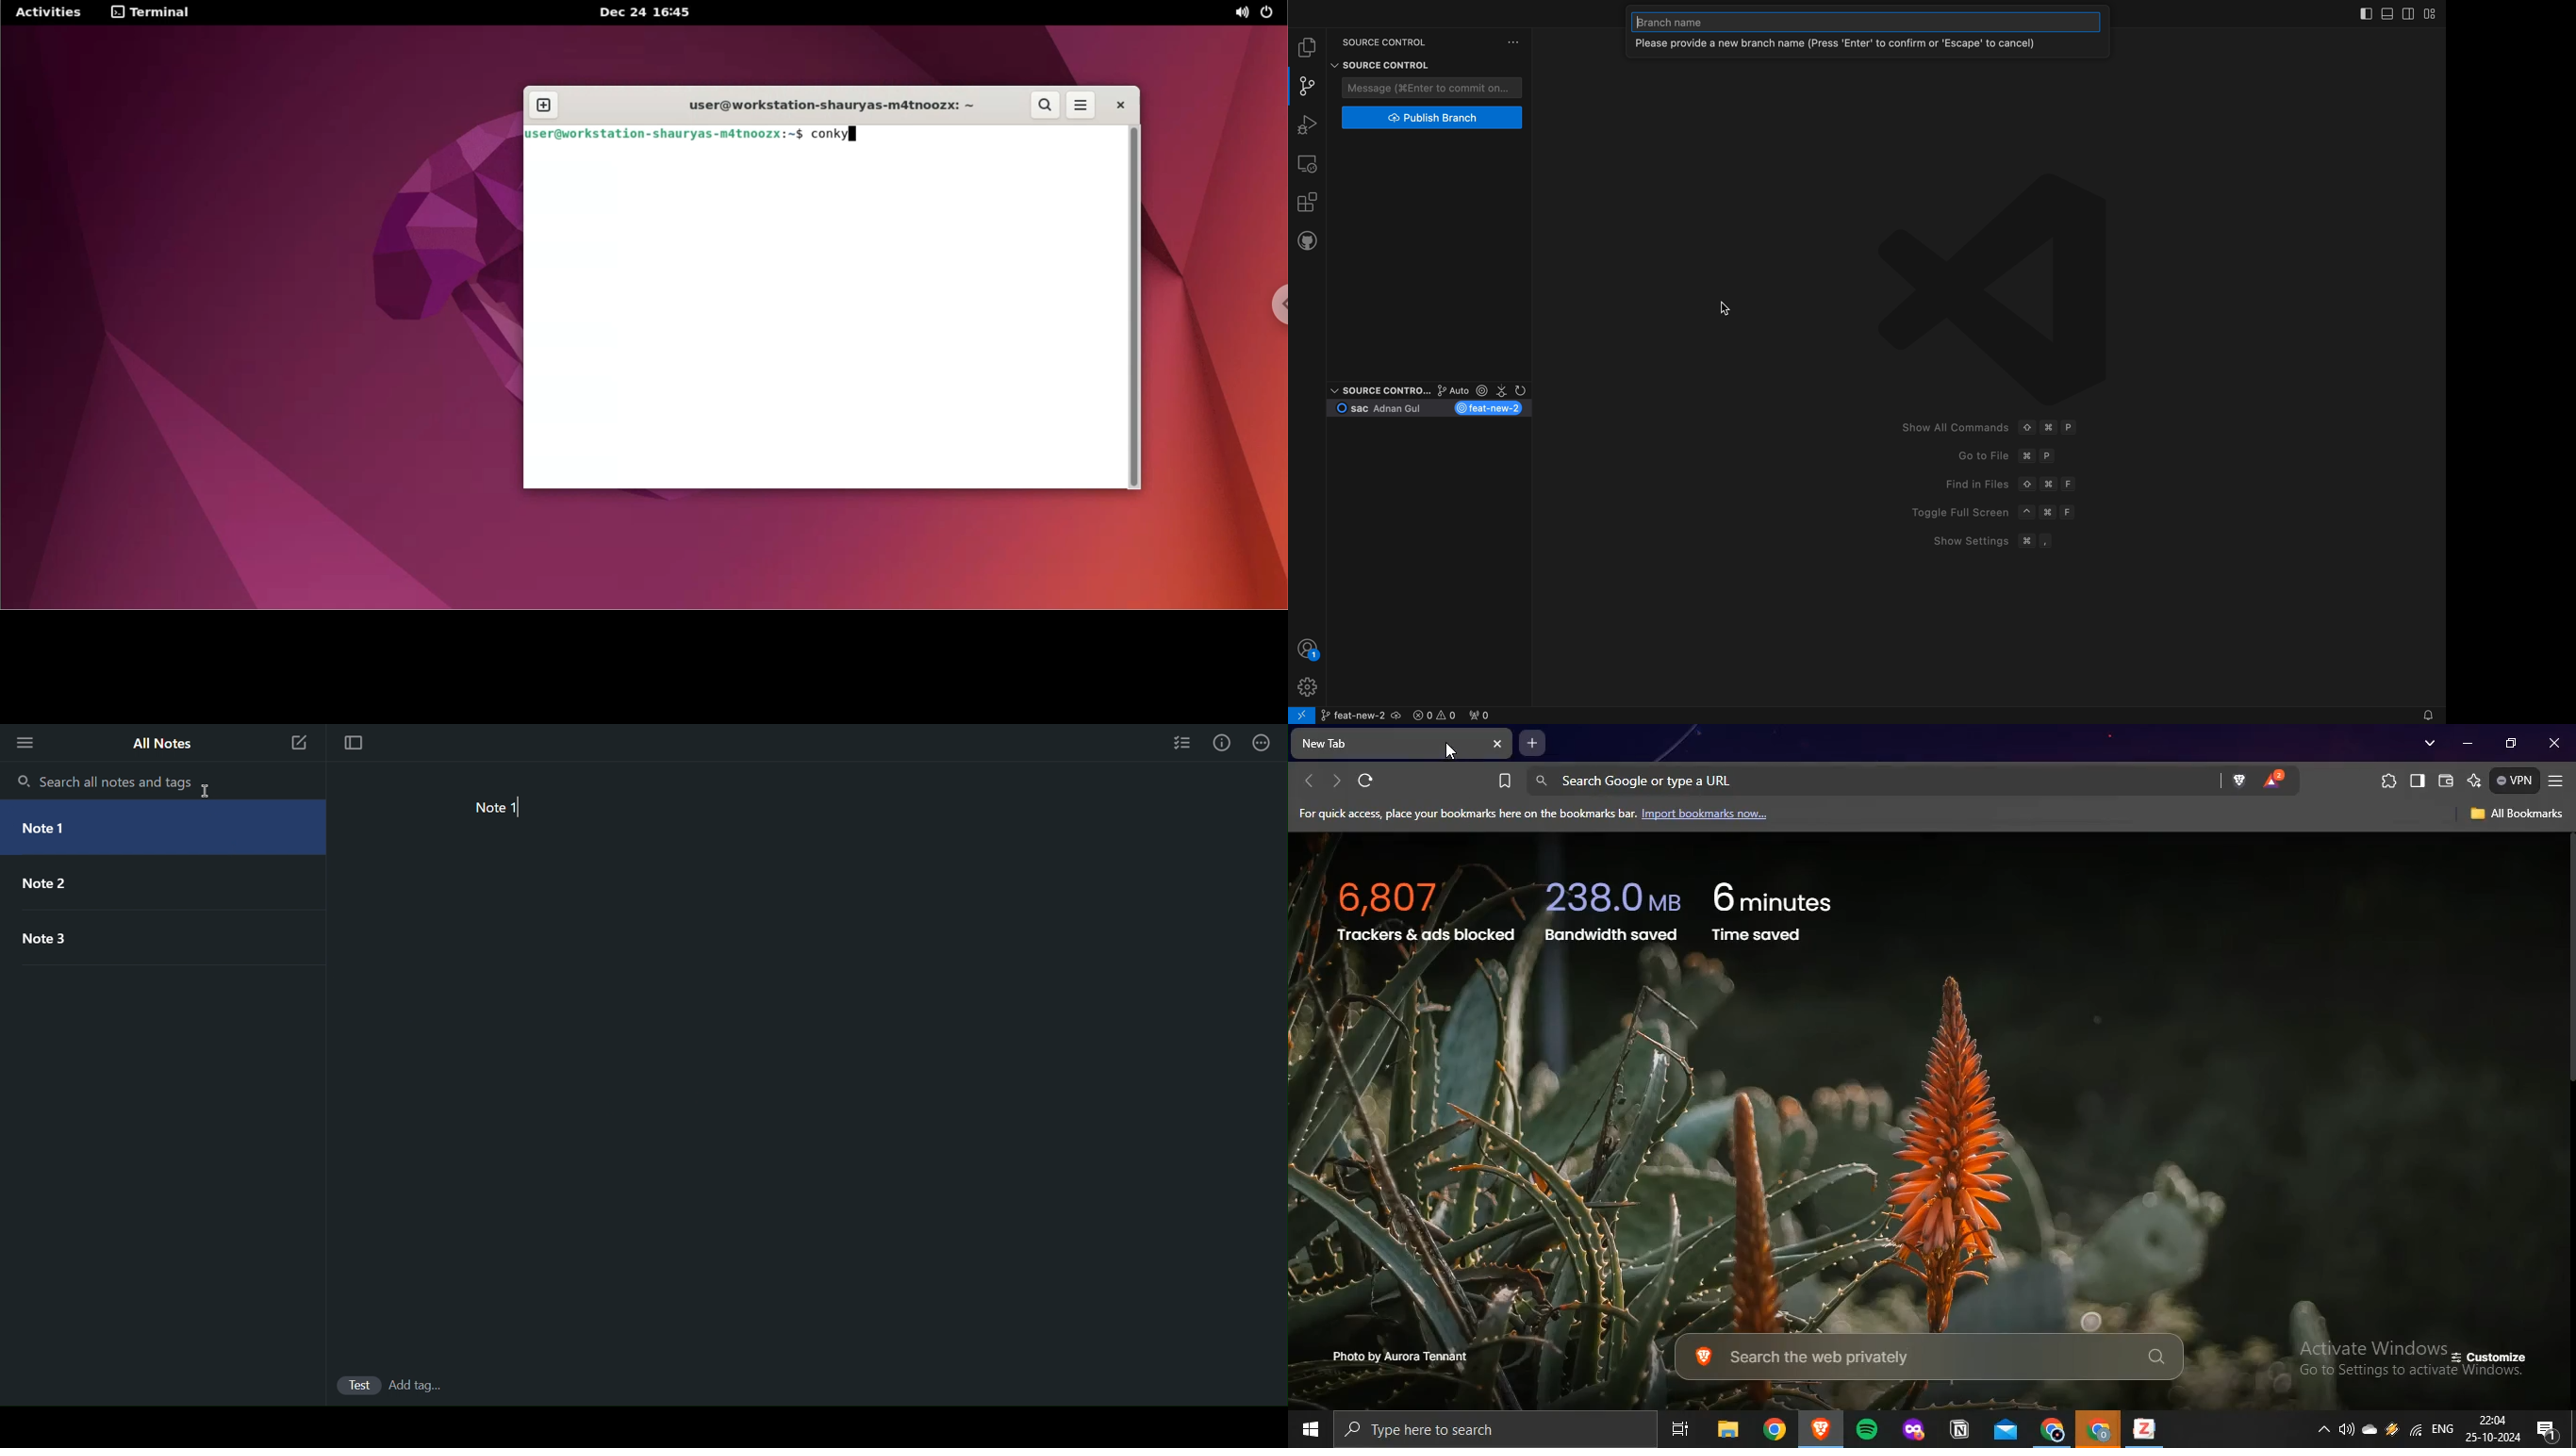 Image resolution: width=2576 pixels, height=1456 pixels. Describe the element at coordinates (1952, 428) in the screenshot. I see `Show All Commands` at that location.